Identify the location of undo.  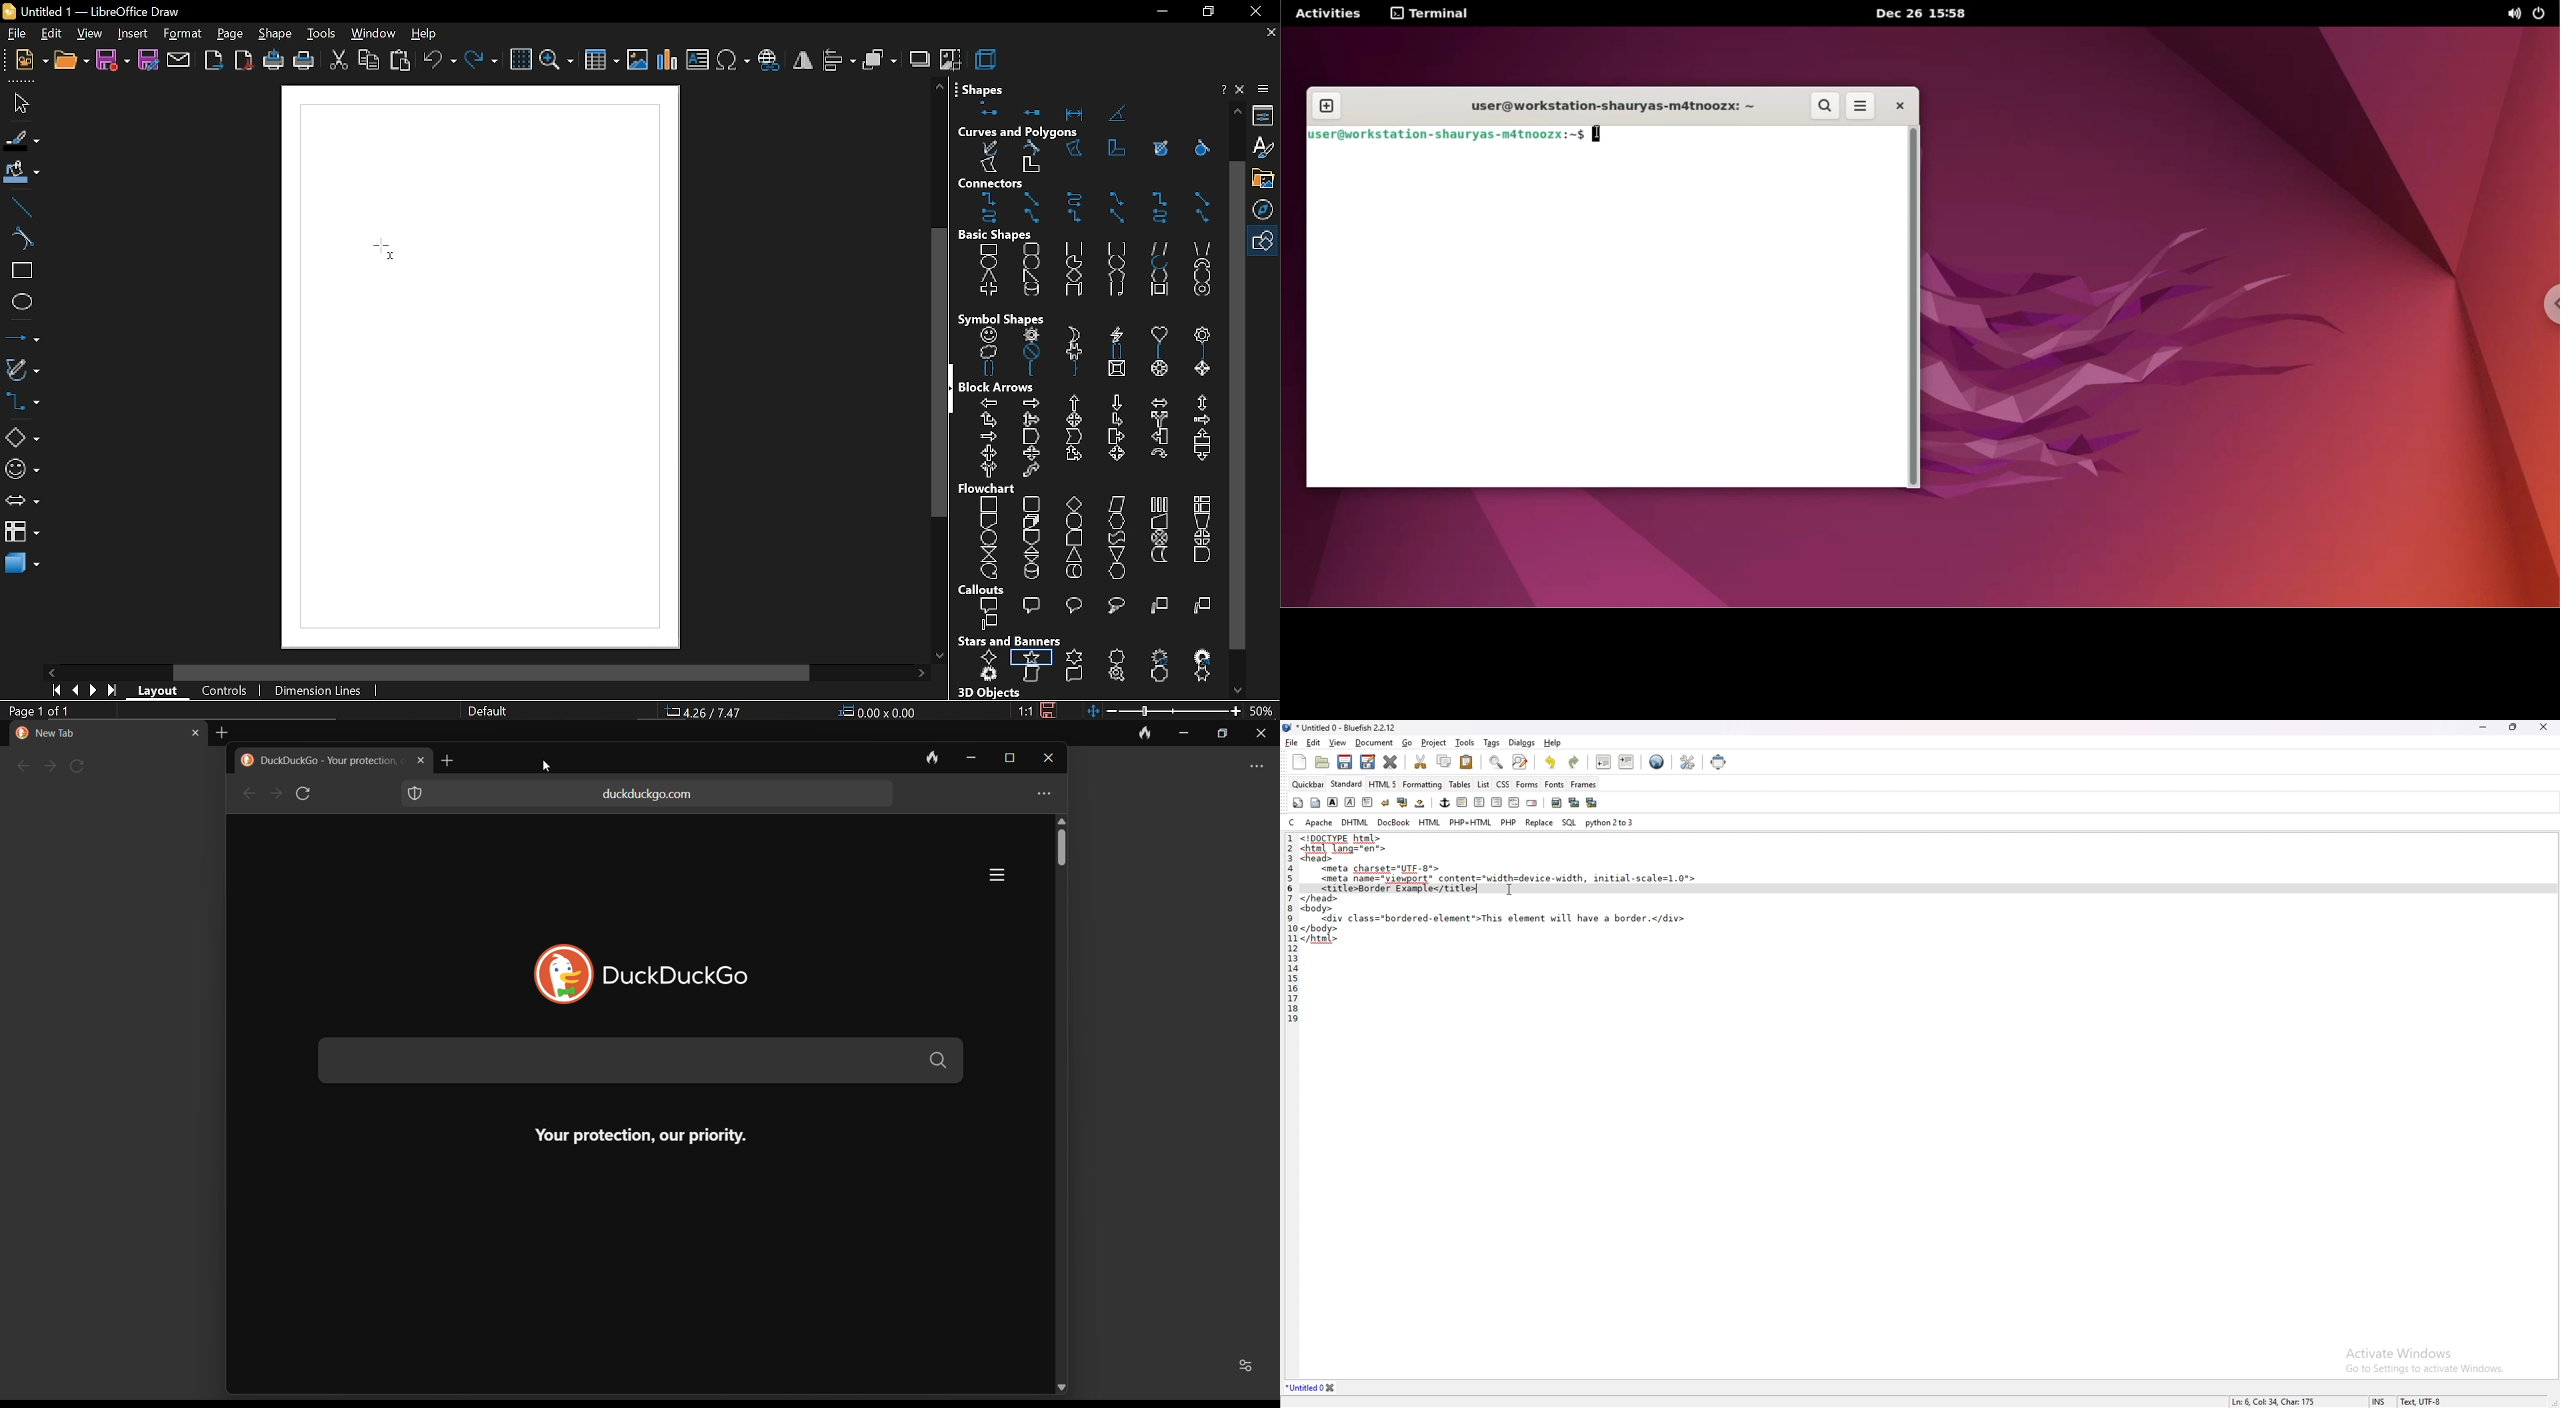
(438, 61).